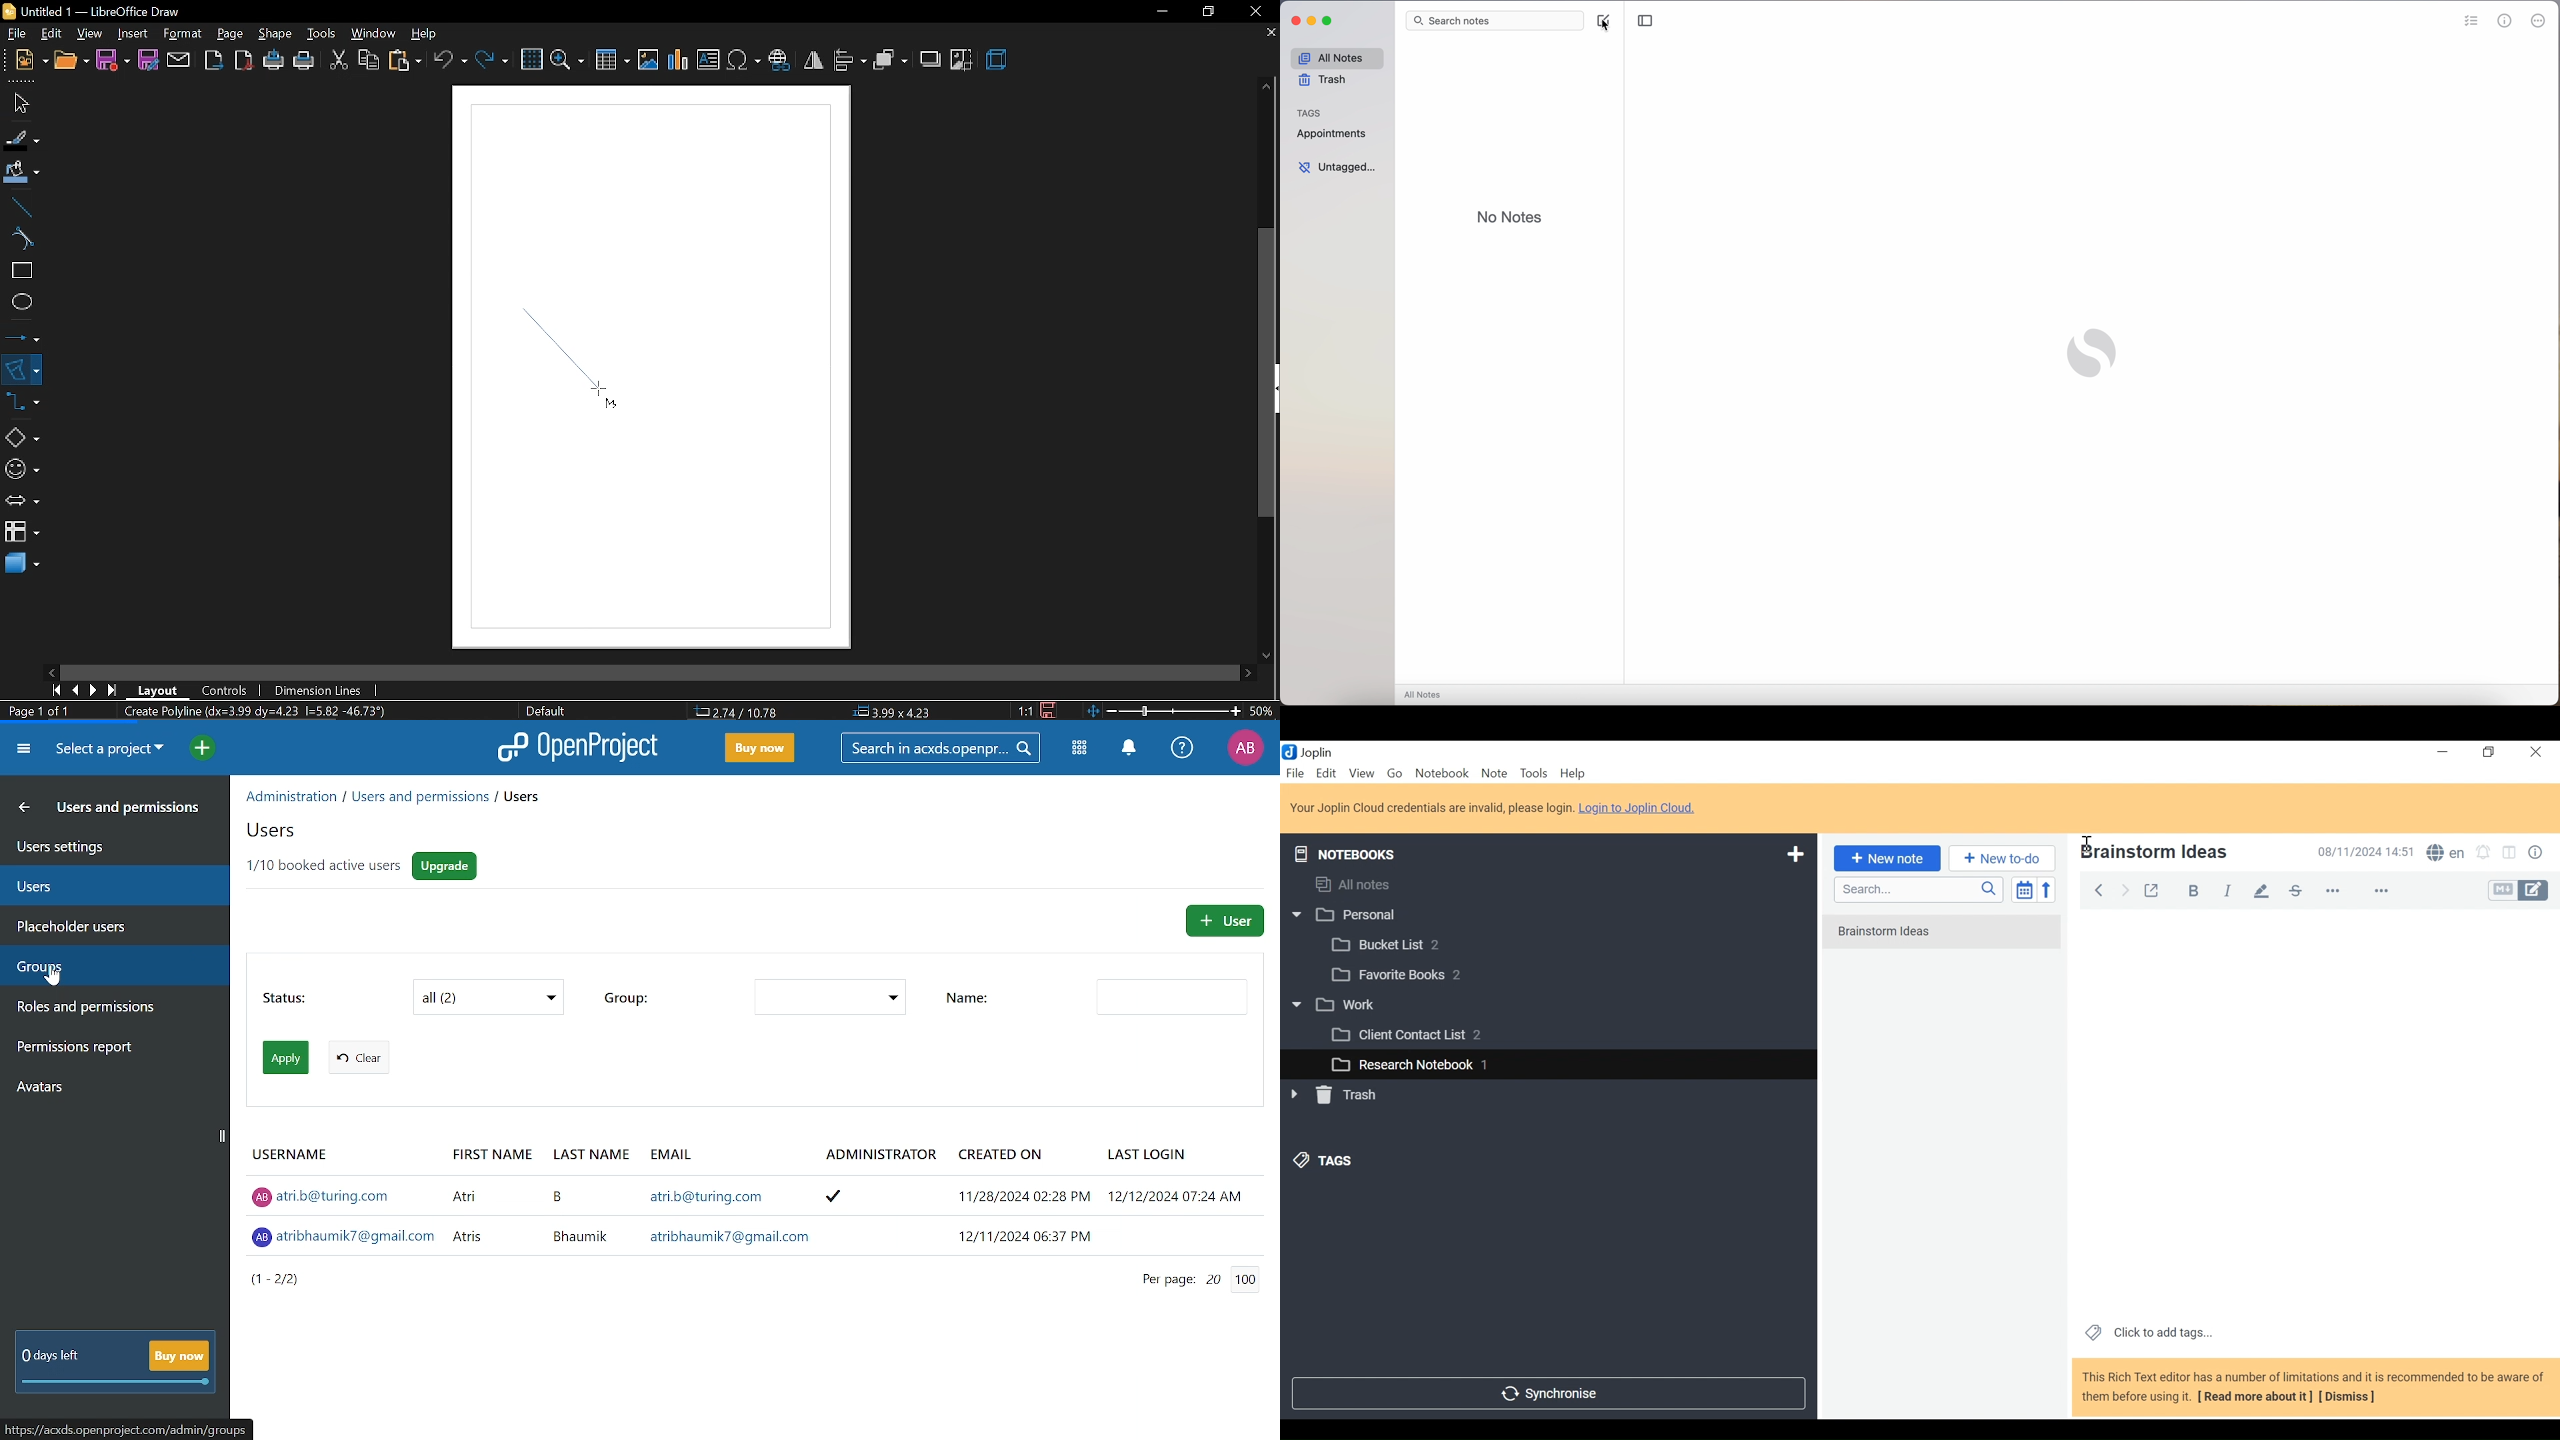  What do you see at coordinates (1443, 773) in the screenshot?
I see `Notebook` at bounding box center [1443, 773].